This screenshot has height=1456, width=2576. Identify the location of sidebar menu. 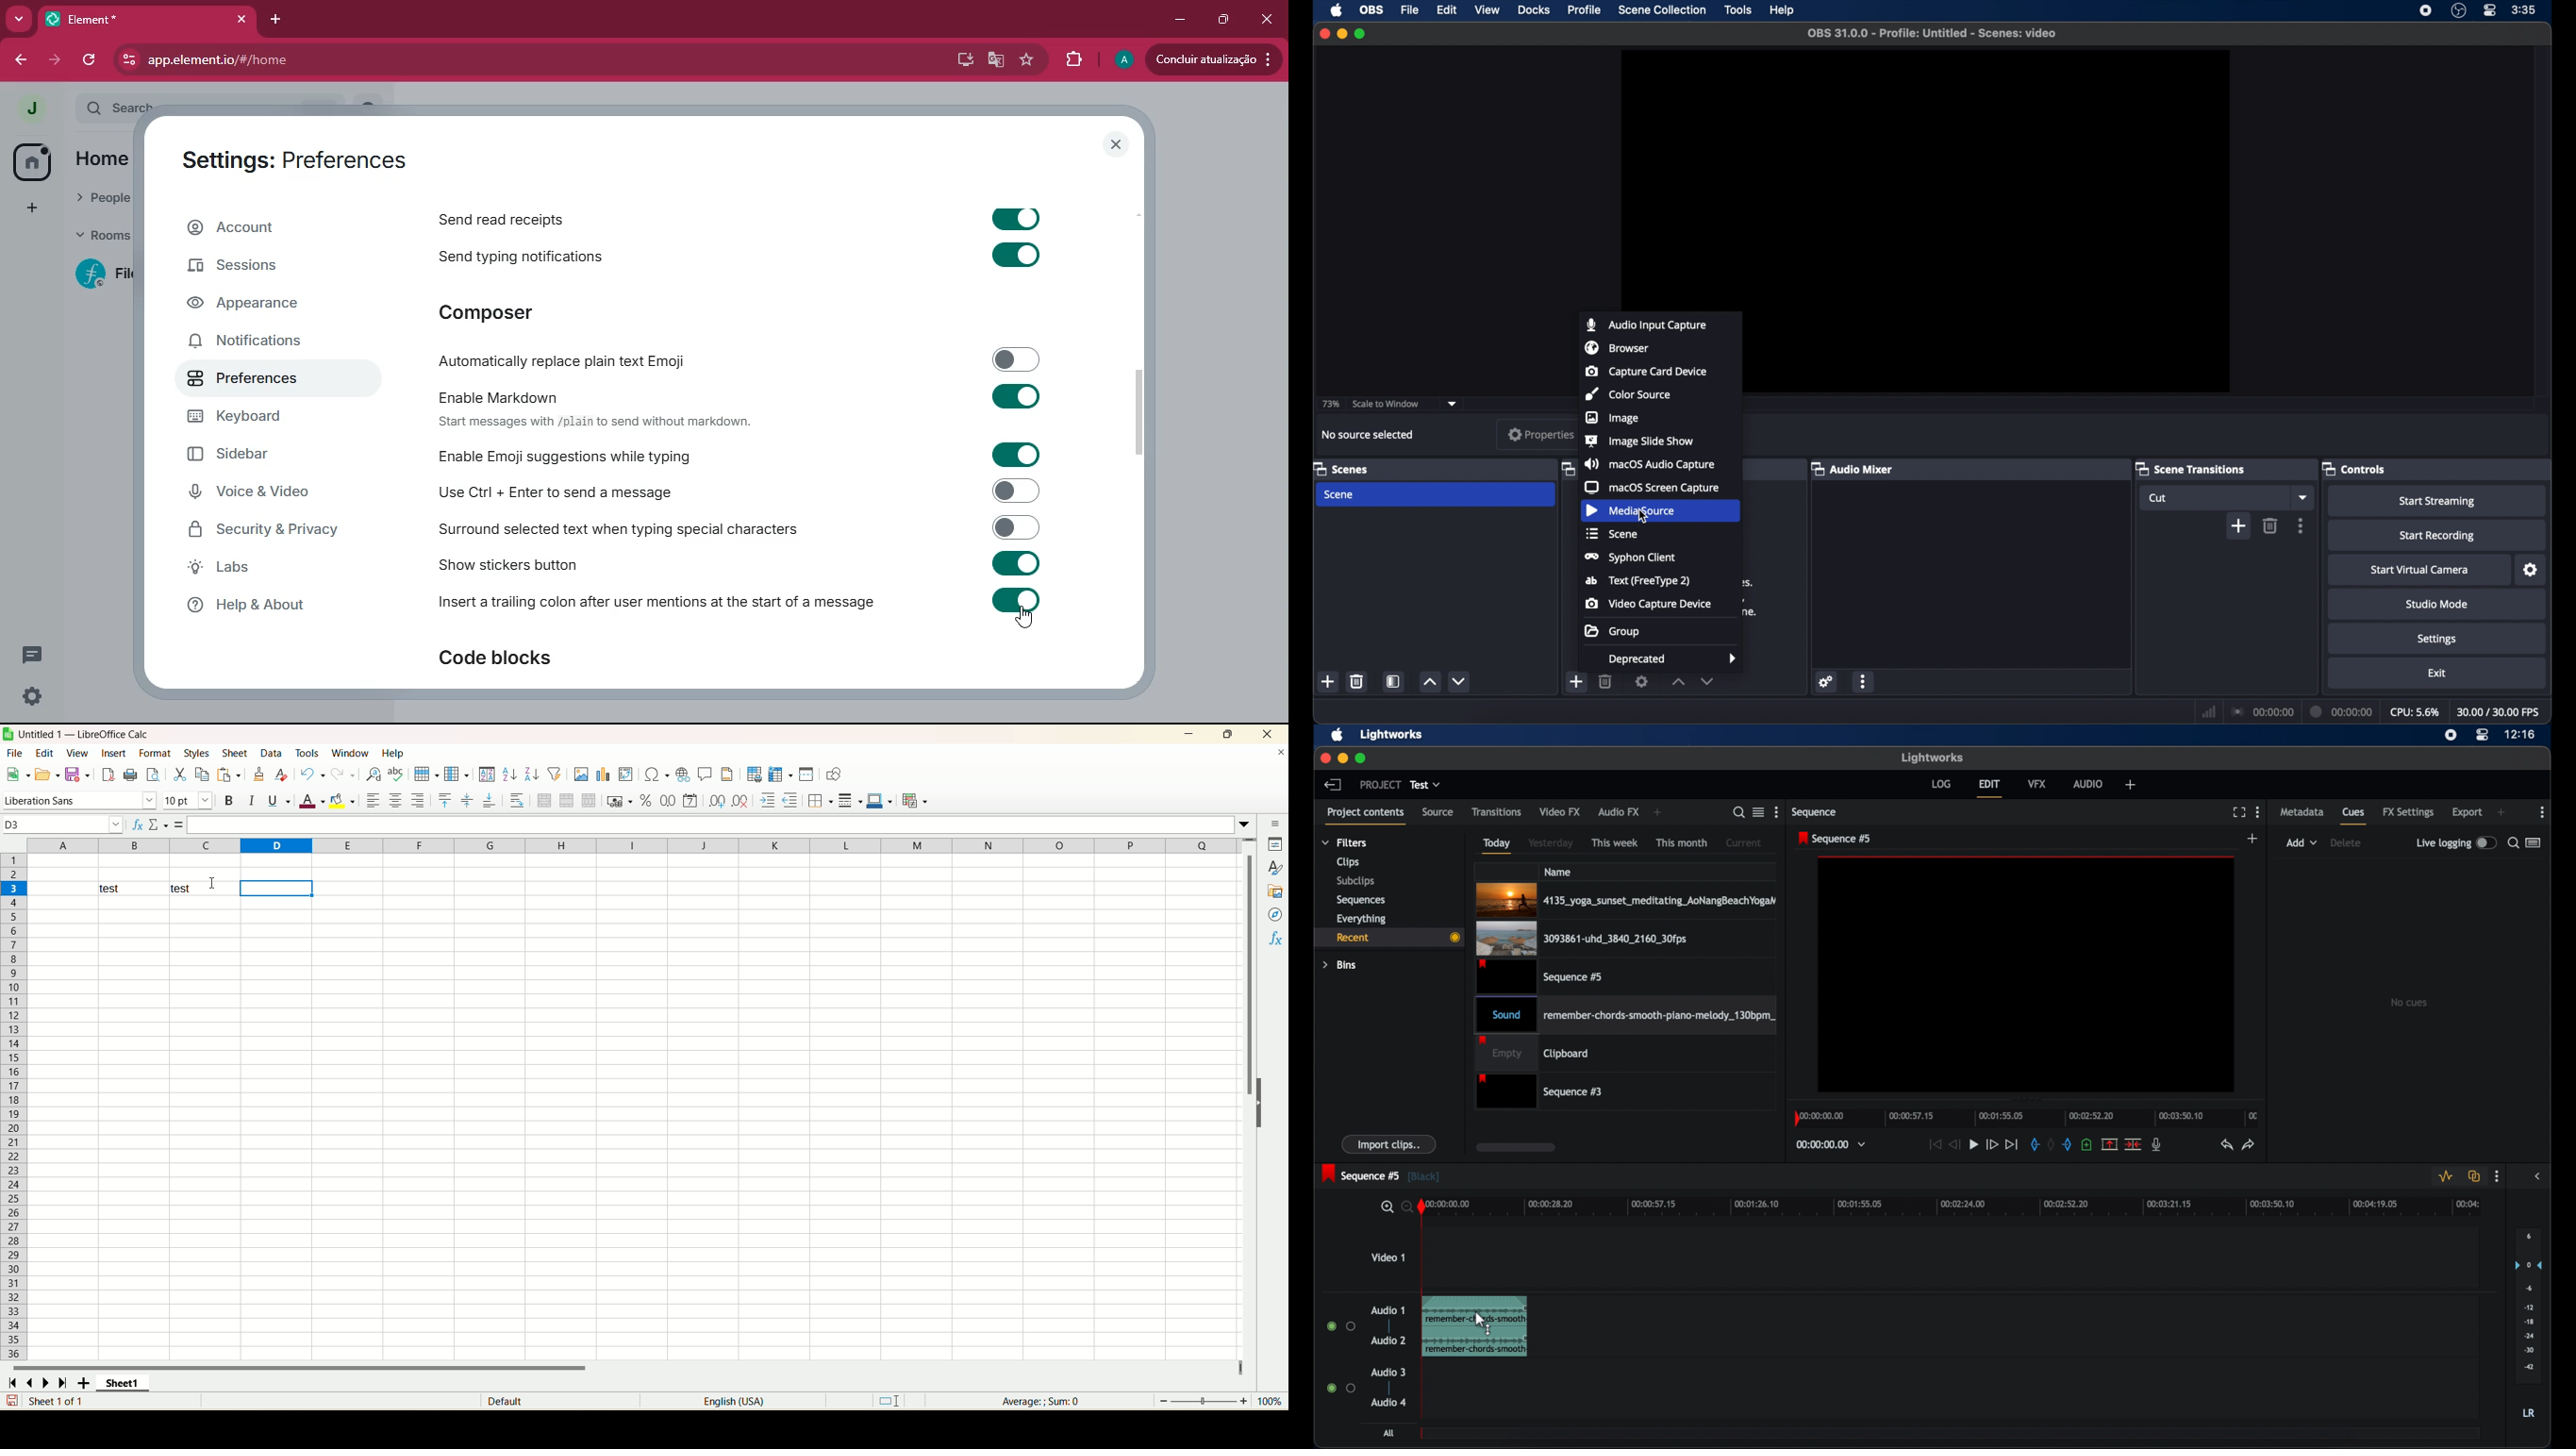
(1274, 823).